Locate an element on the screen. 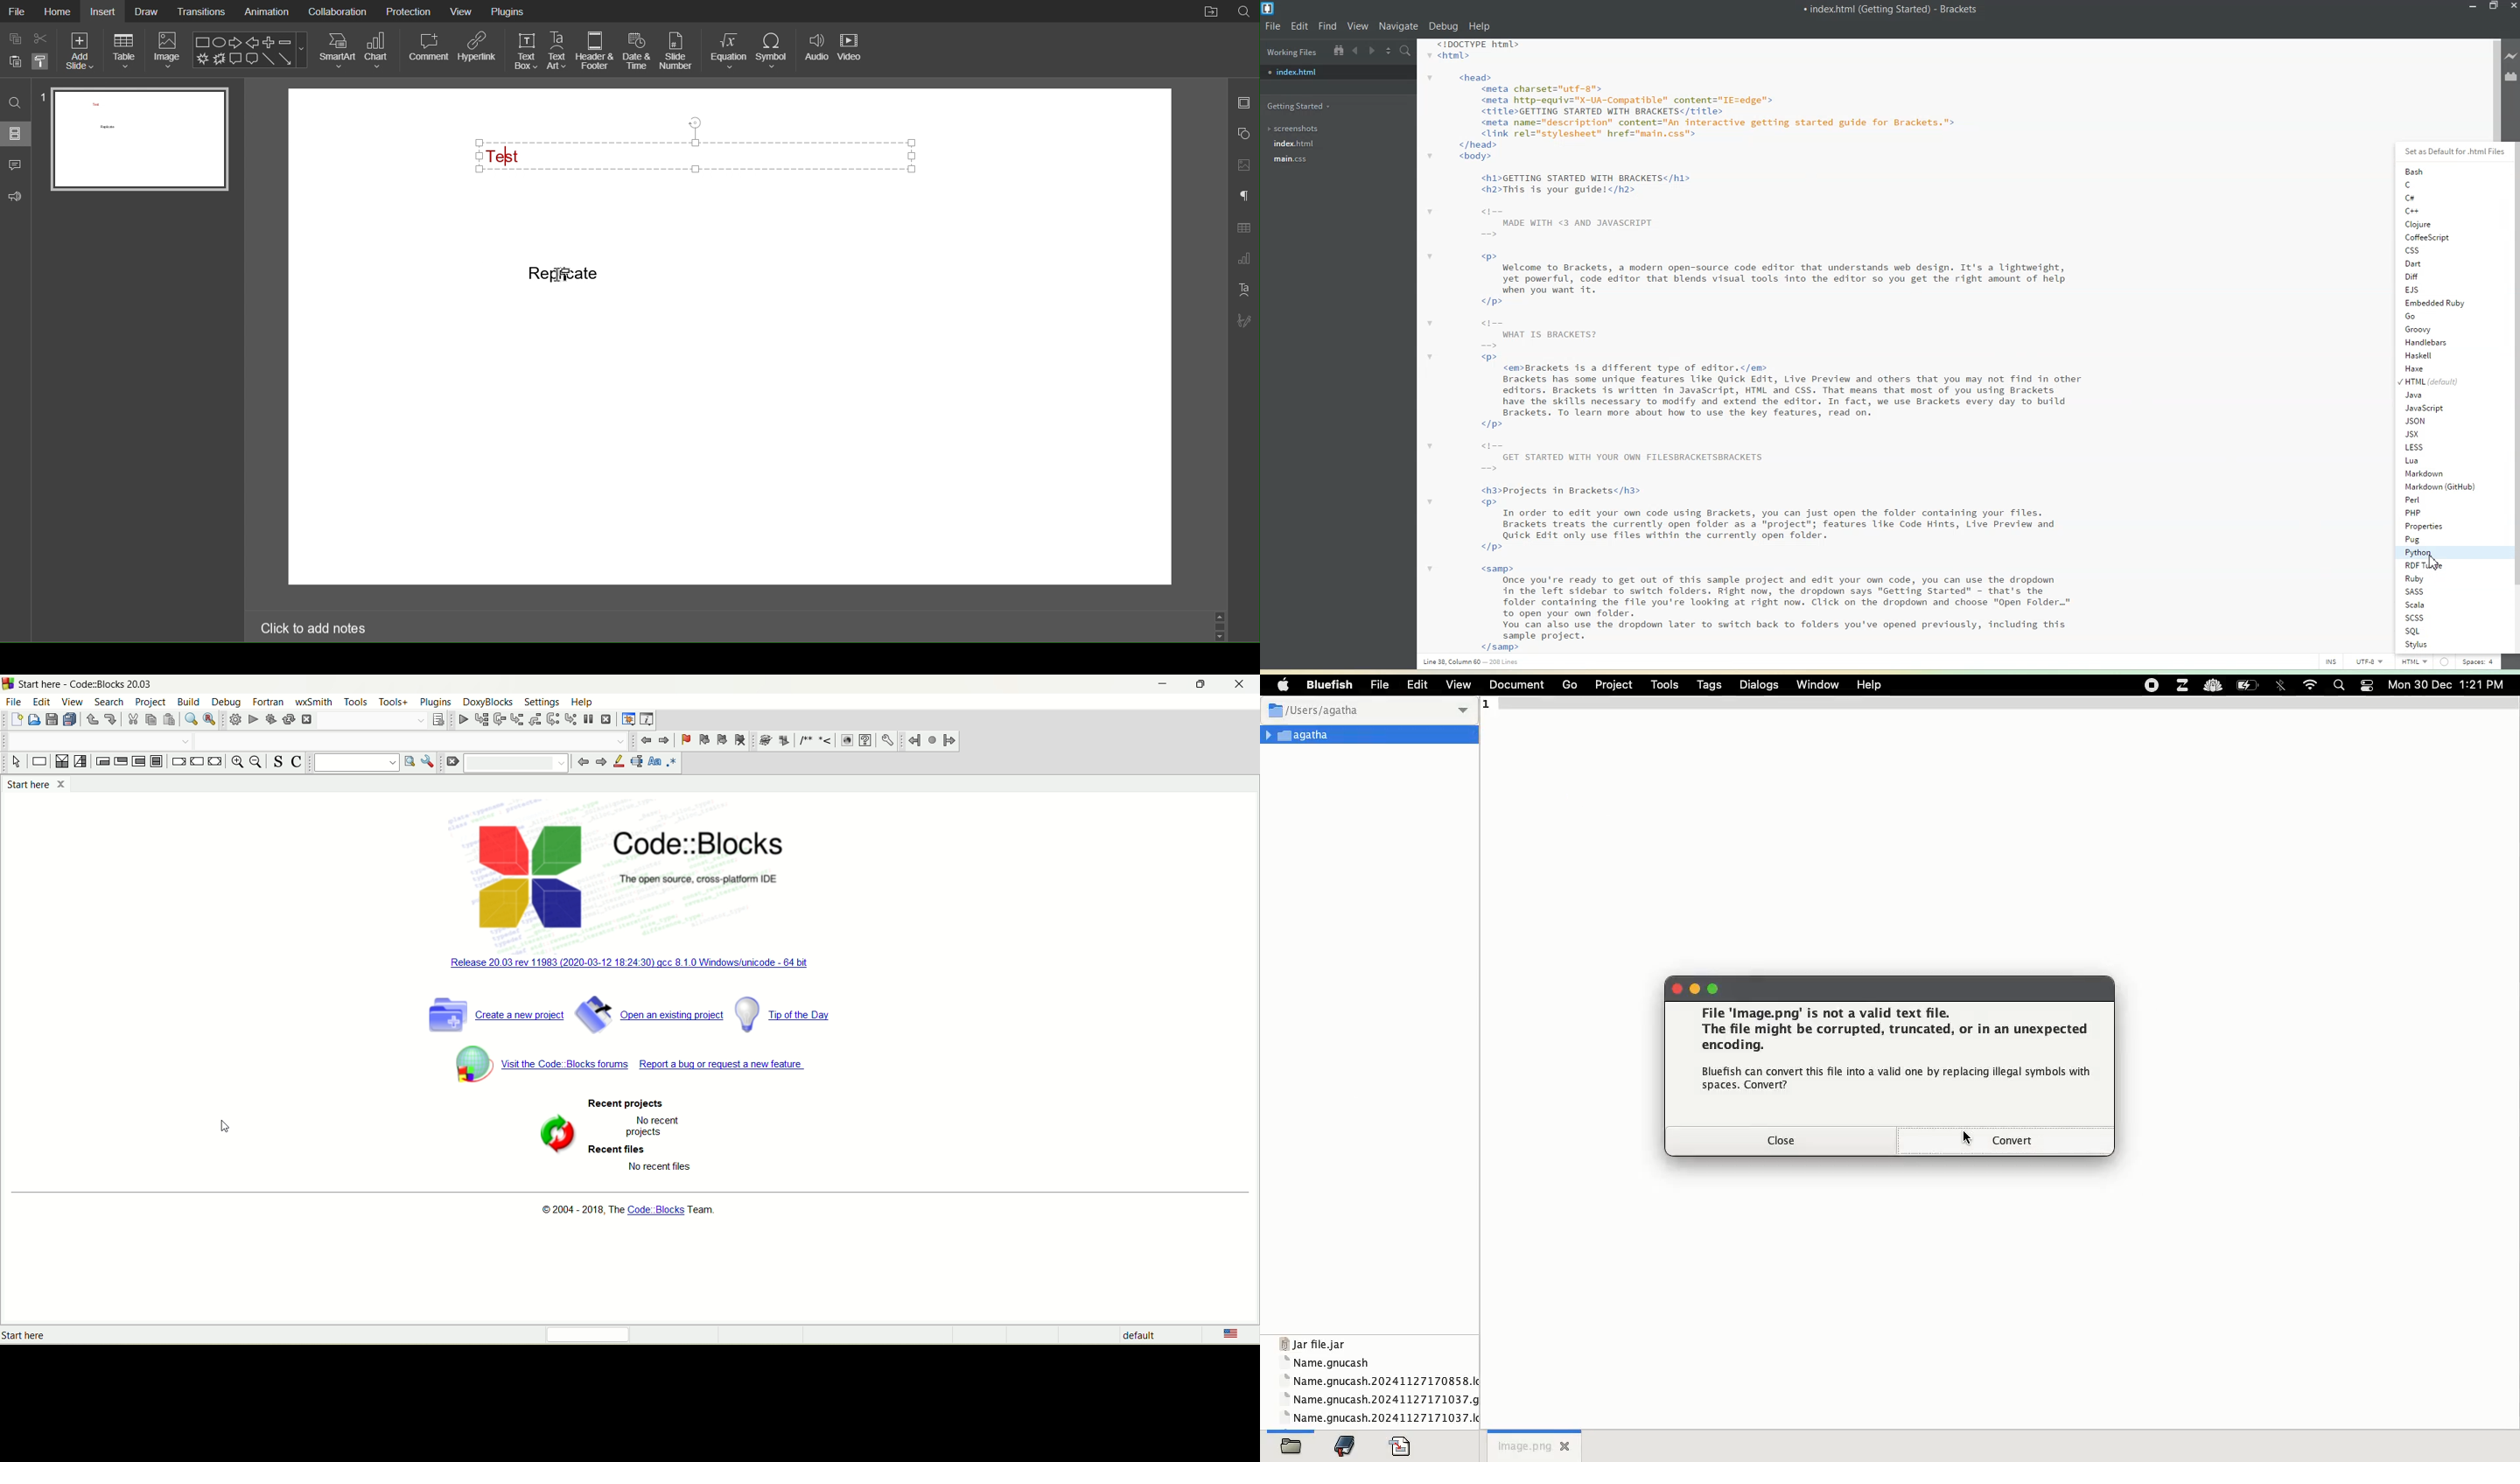 Image resolution: width=2520 pixels, height=1484 pixels. Text Art is located at coordinates (558, 51).